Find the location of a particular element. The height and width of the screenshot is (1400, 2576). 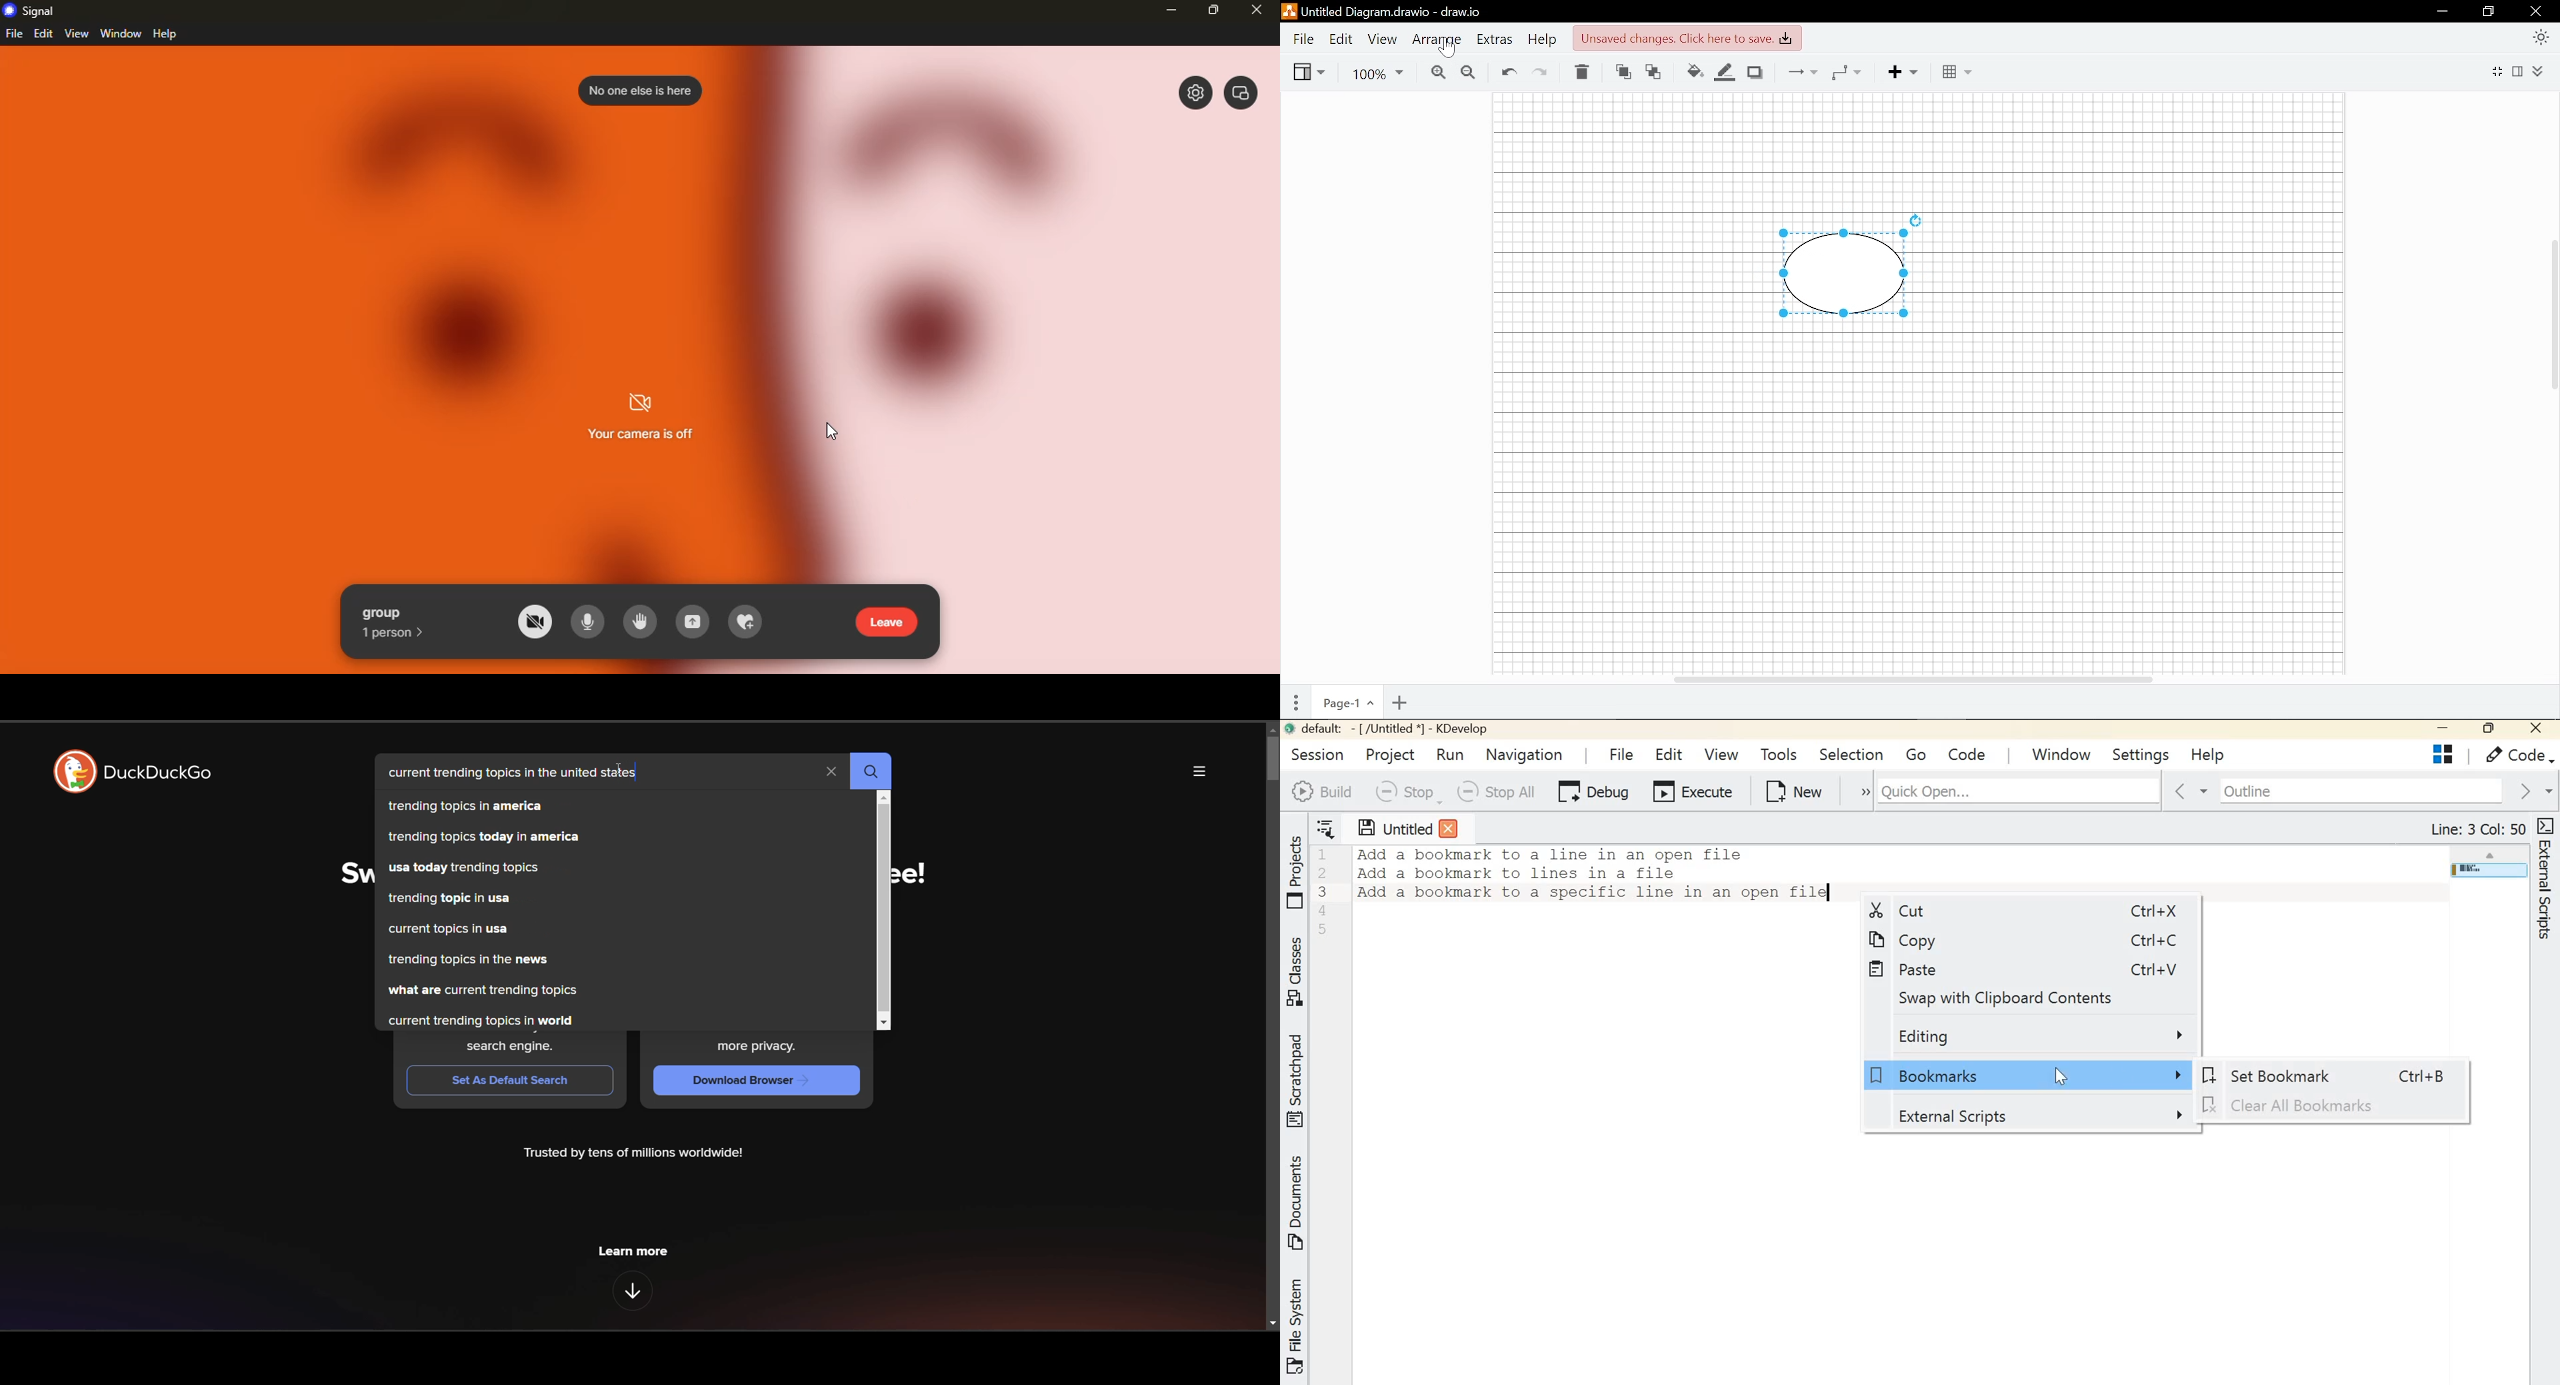

Horizontal scrollbar is located at coordinates (1911, 676).